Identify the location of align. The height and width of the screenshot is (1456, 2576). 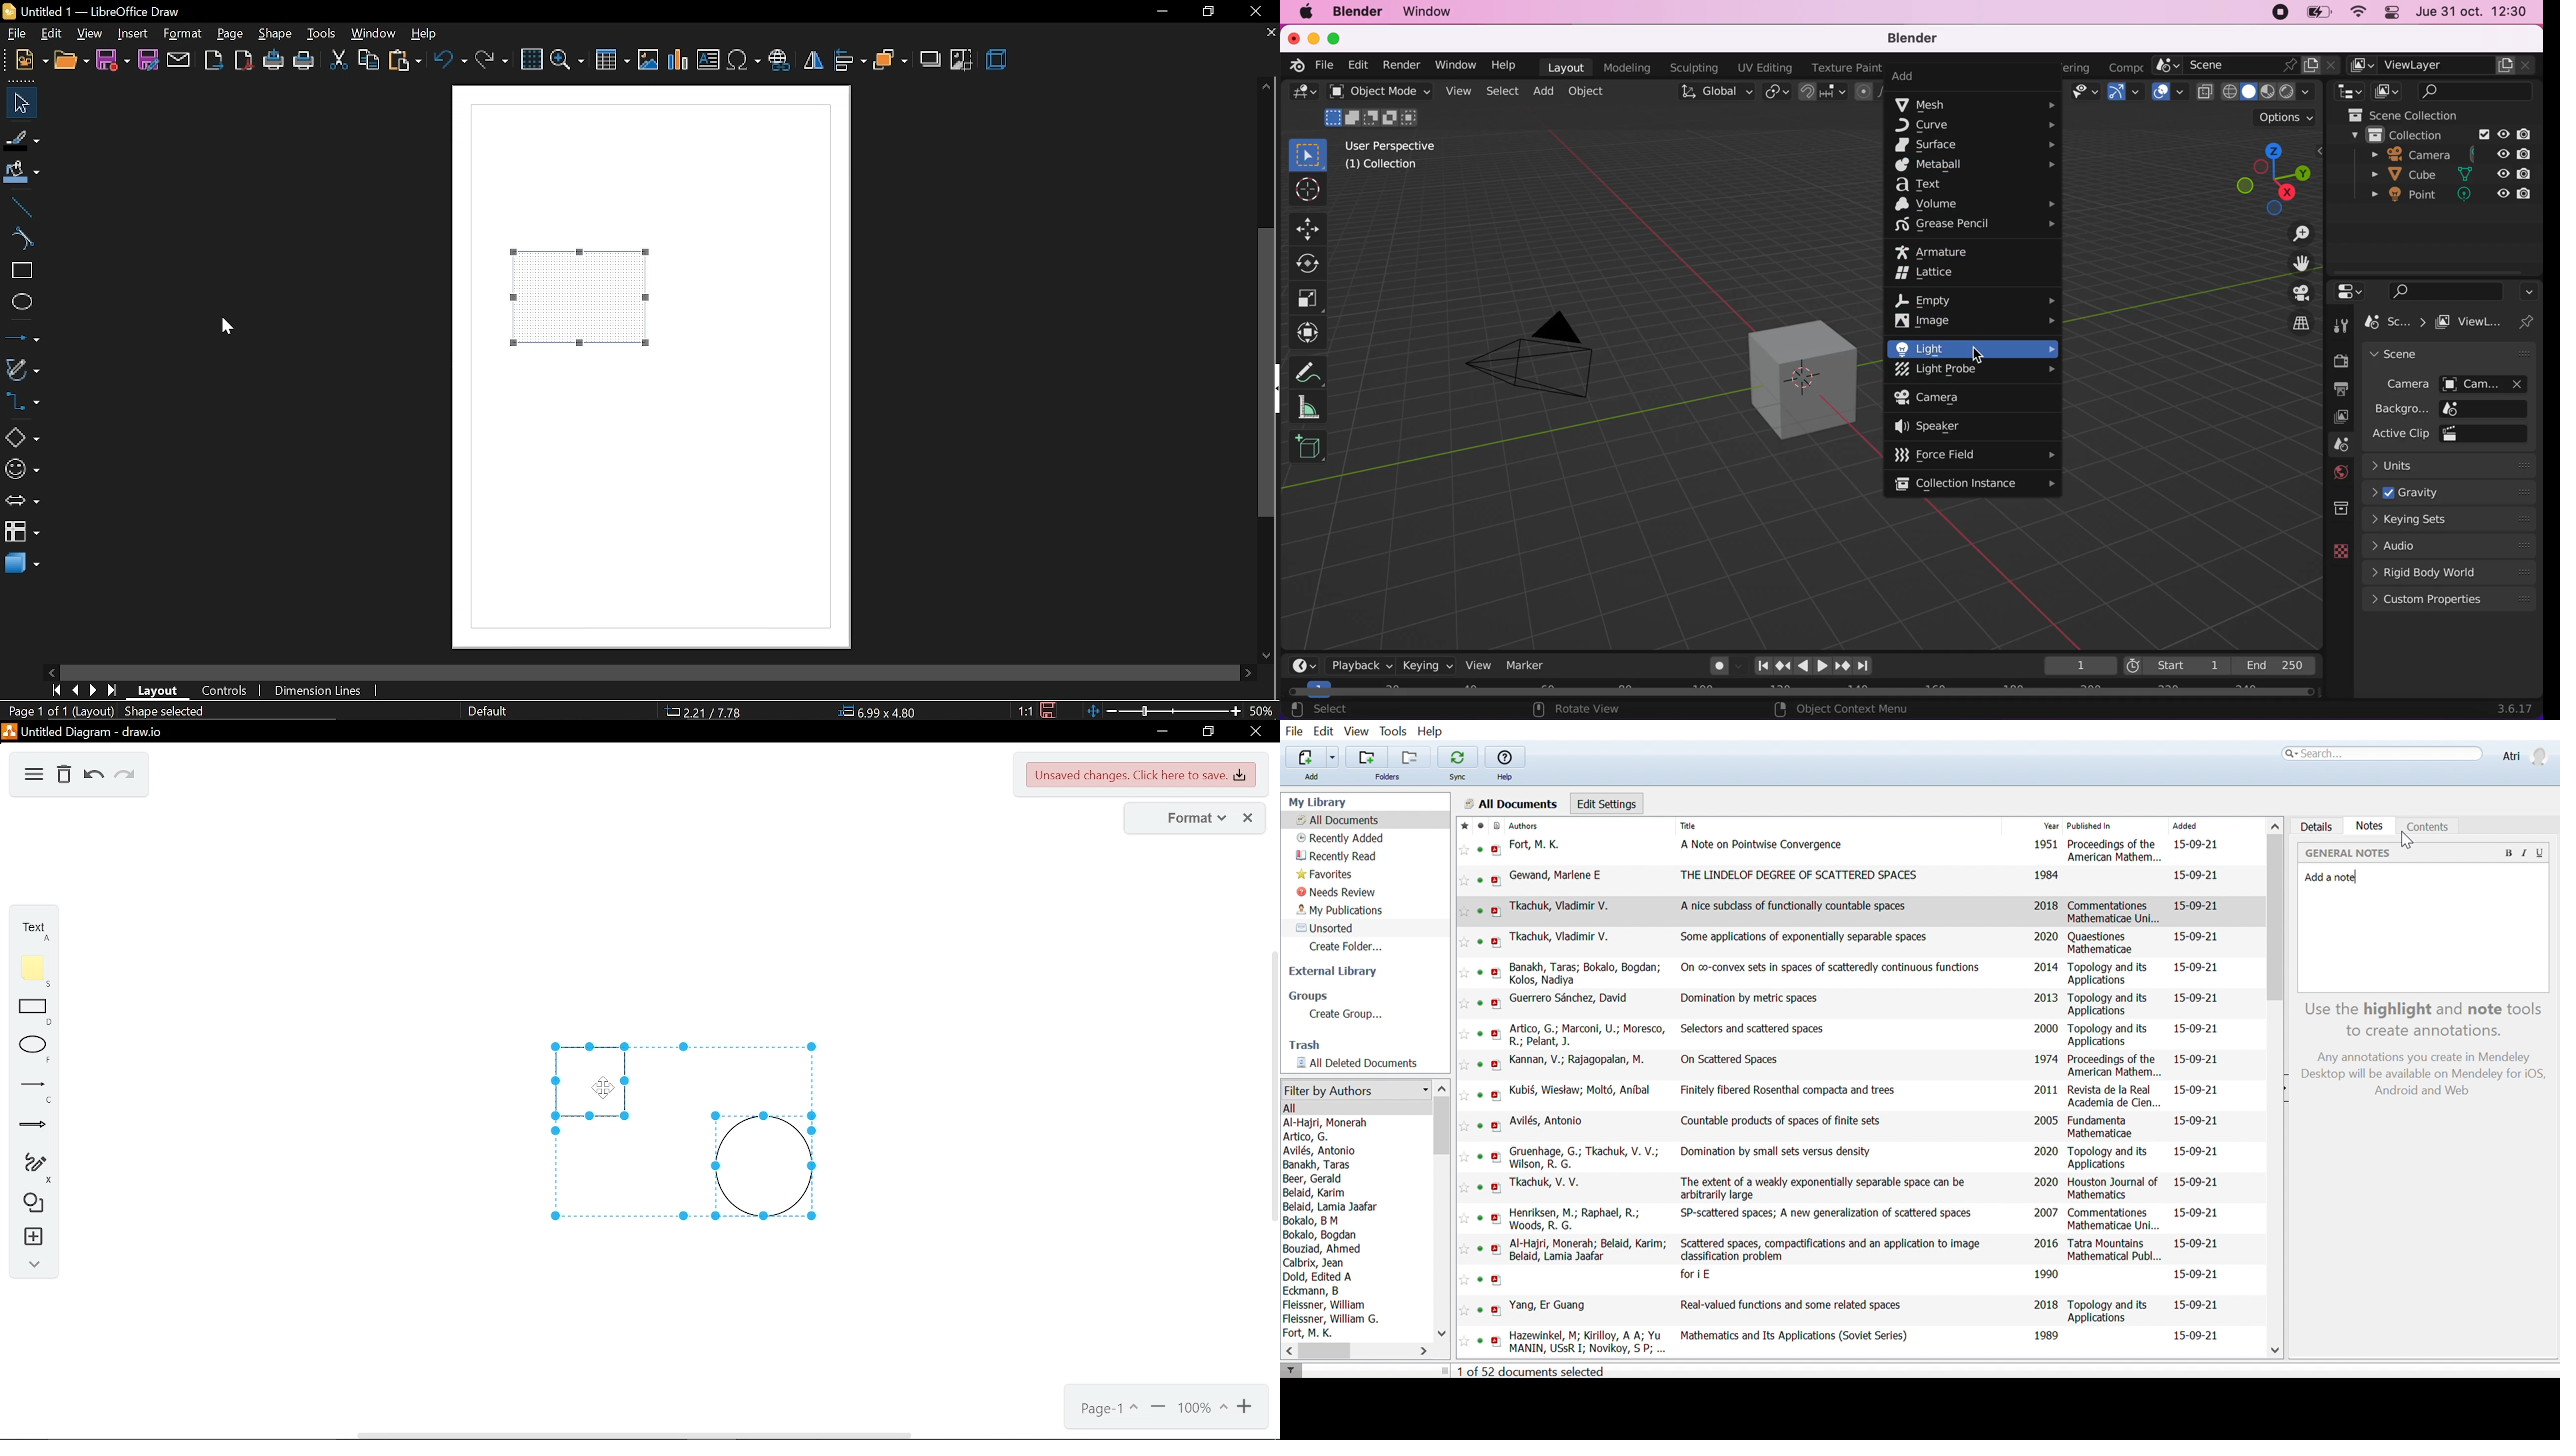
(850, 62).